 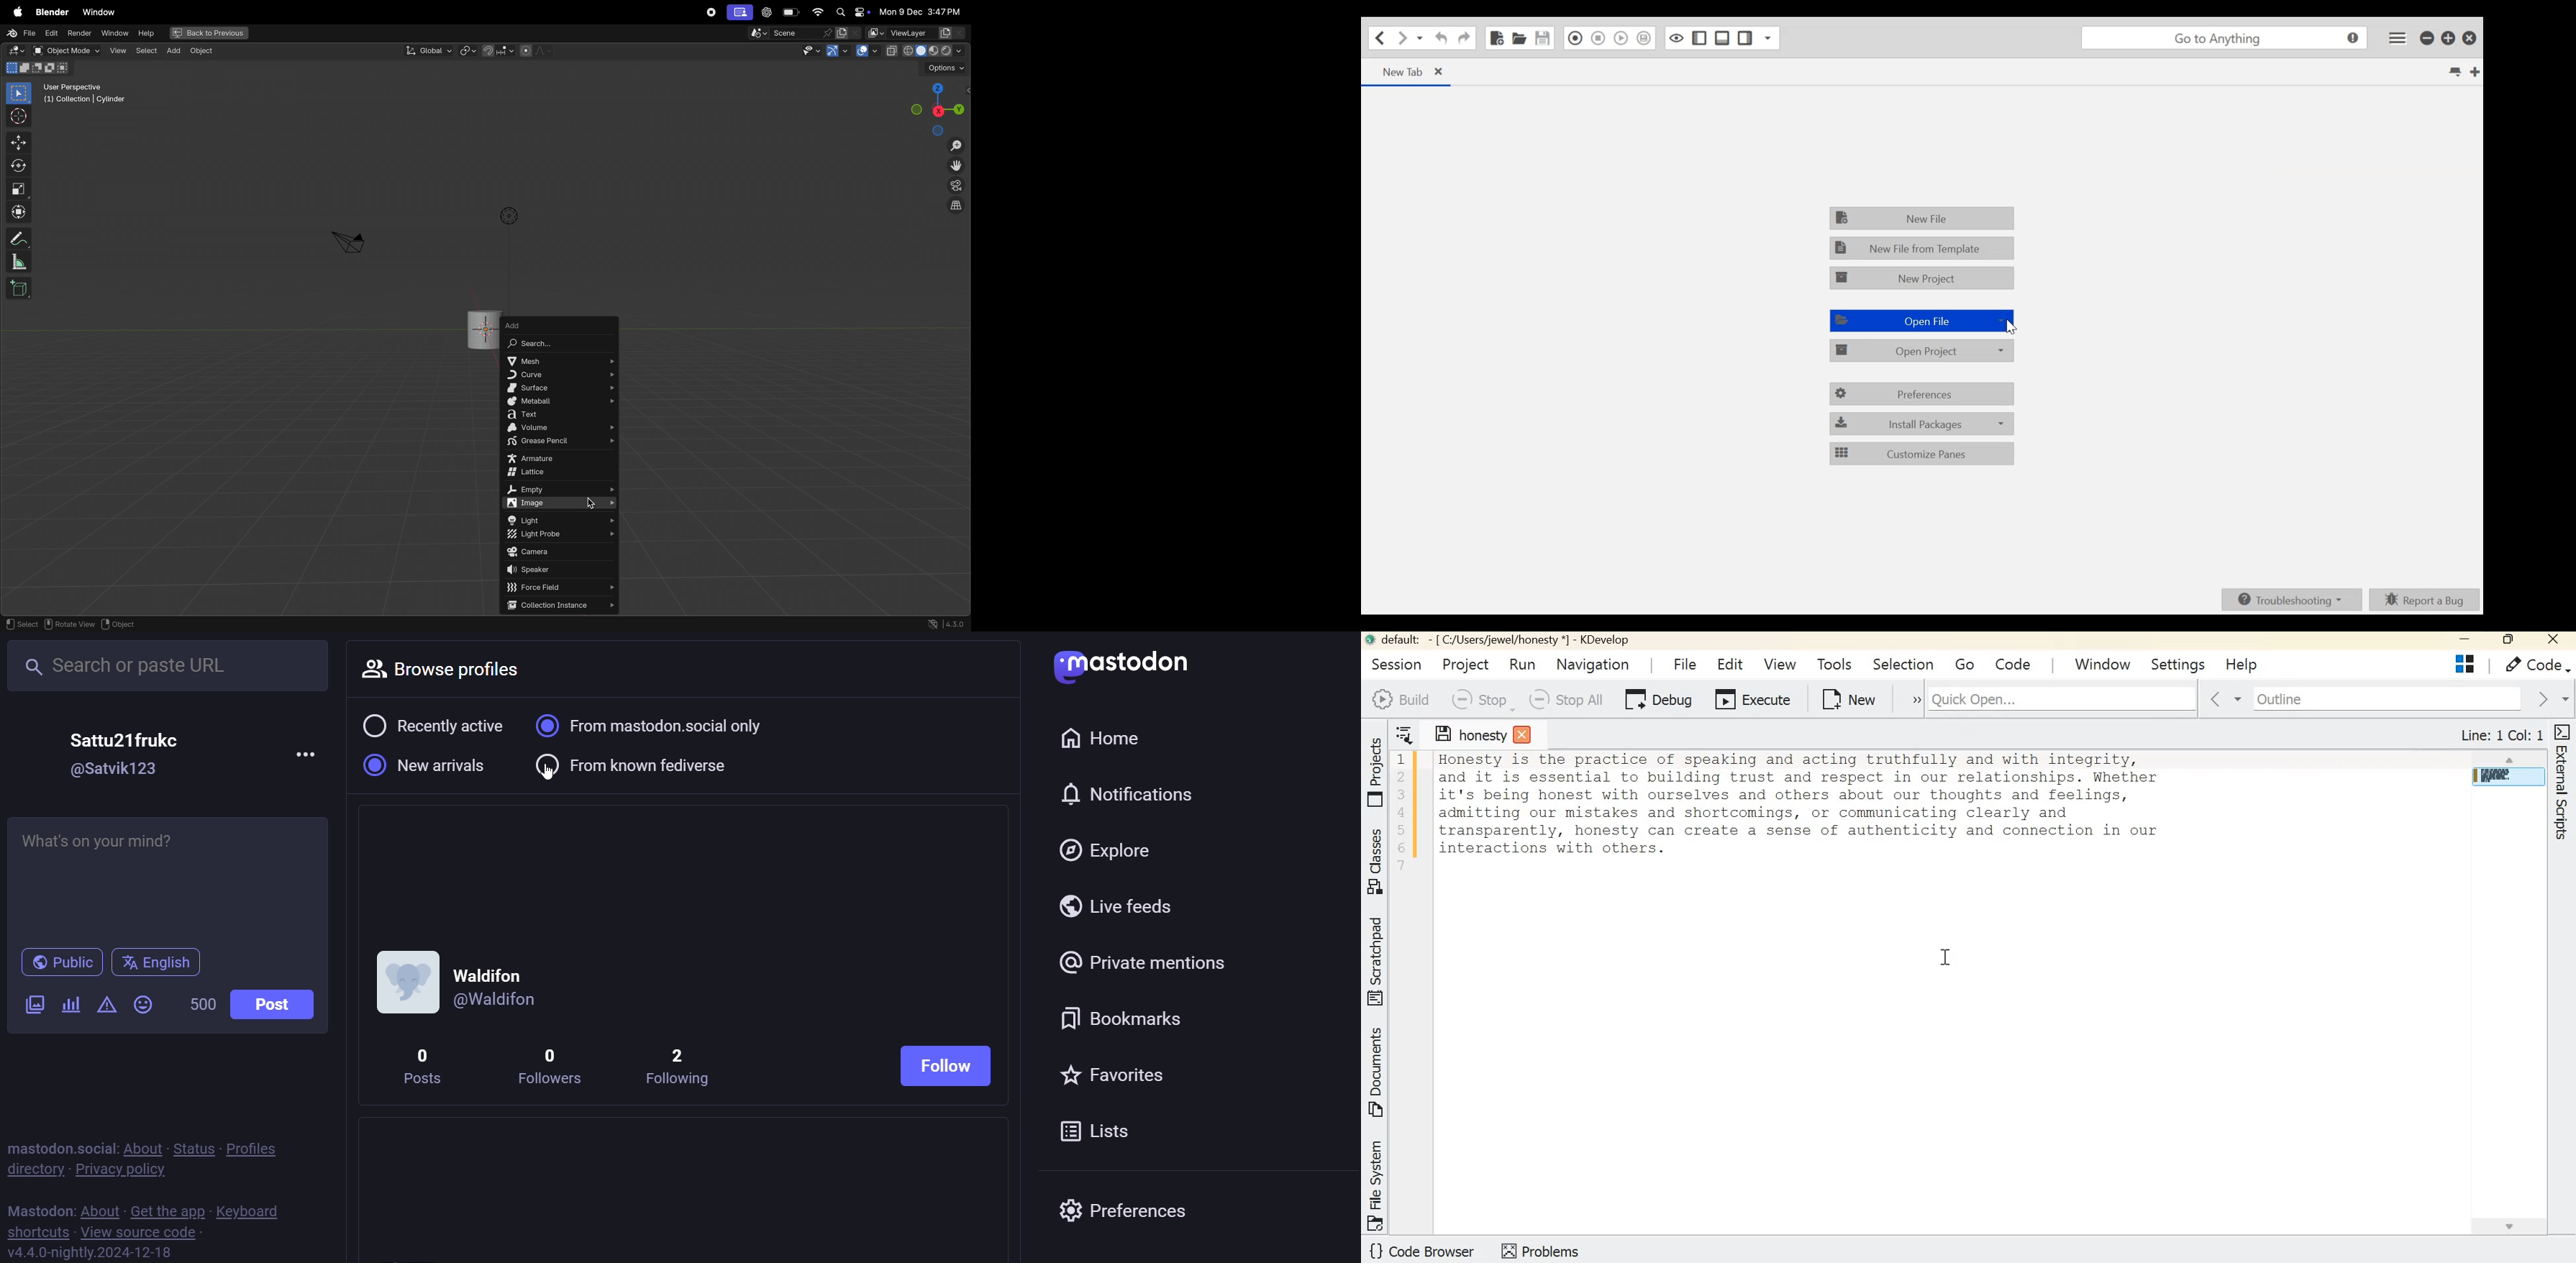 I want to click on emoji, so click(x=142, y=1006).